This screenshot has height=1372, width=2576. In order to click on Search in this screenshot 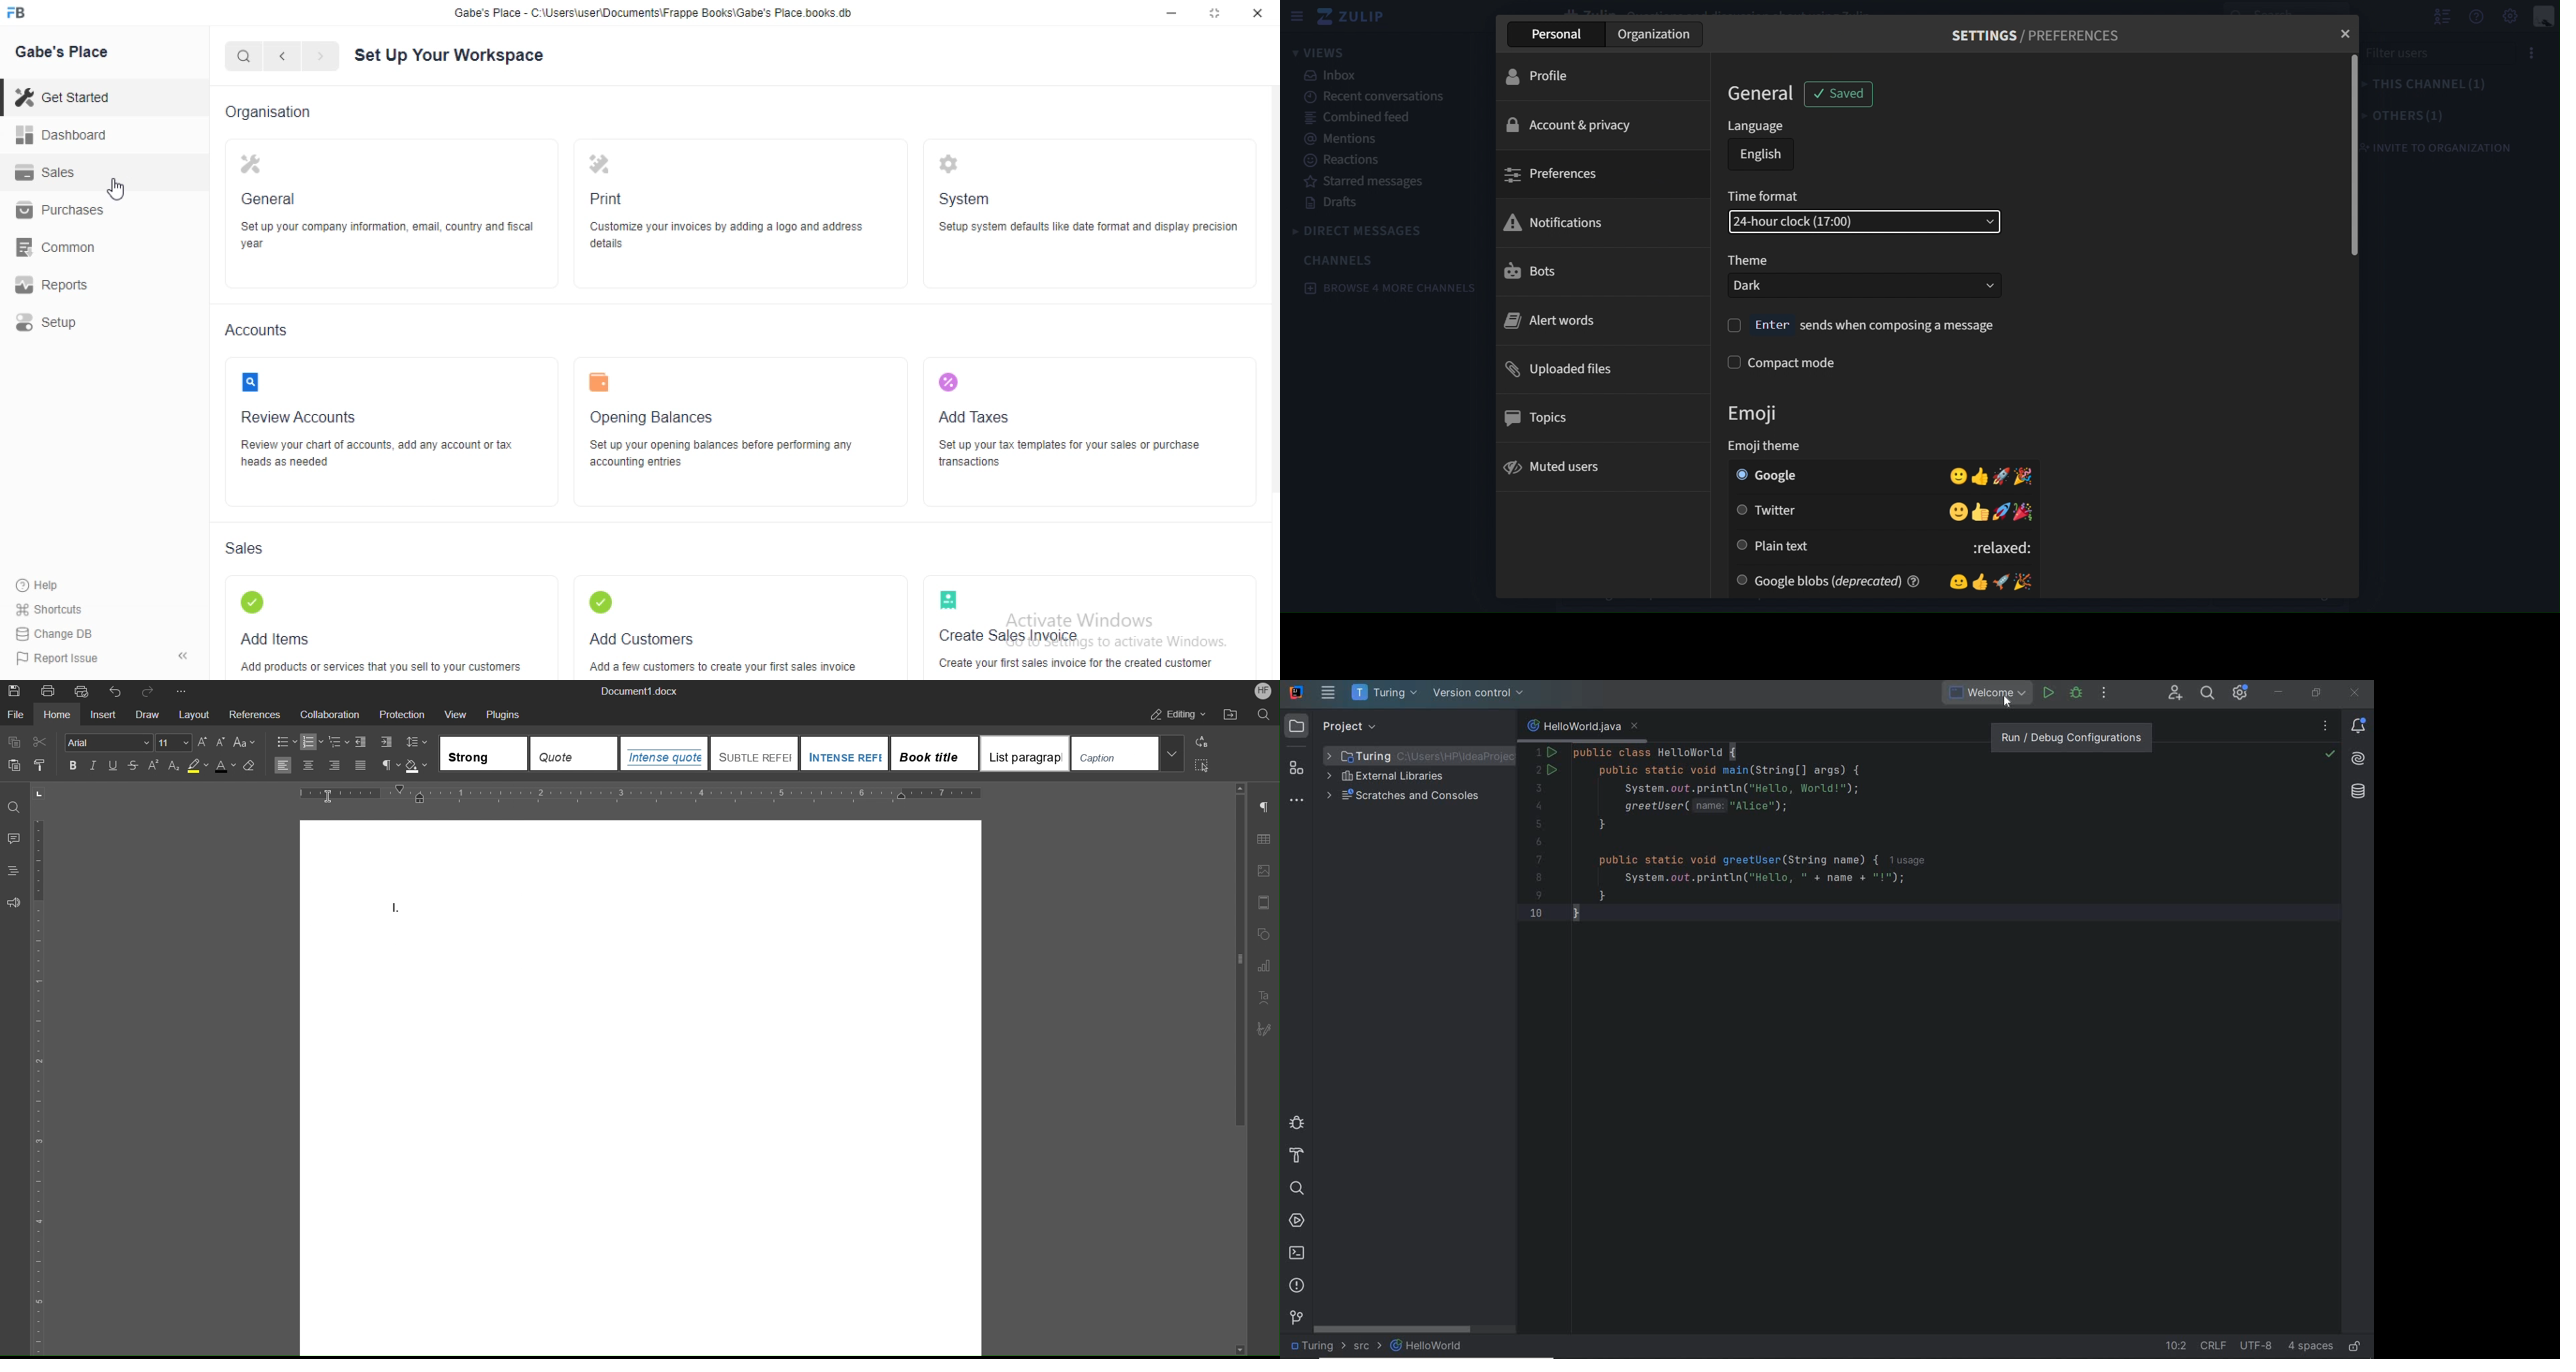, I will do `click(242, 53)`.